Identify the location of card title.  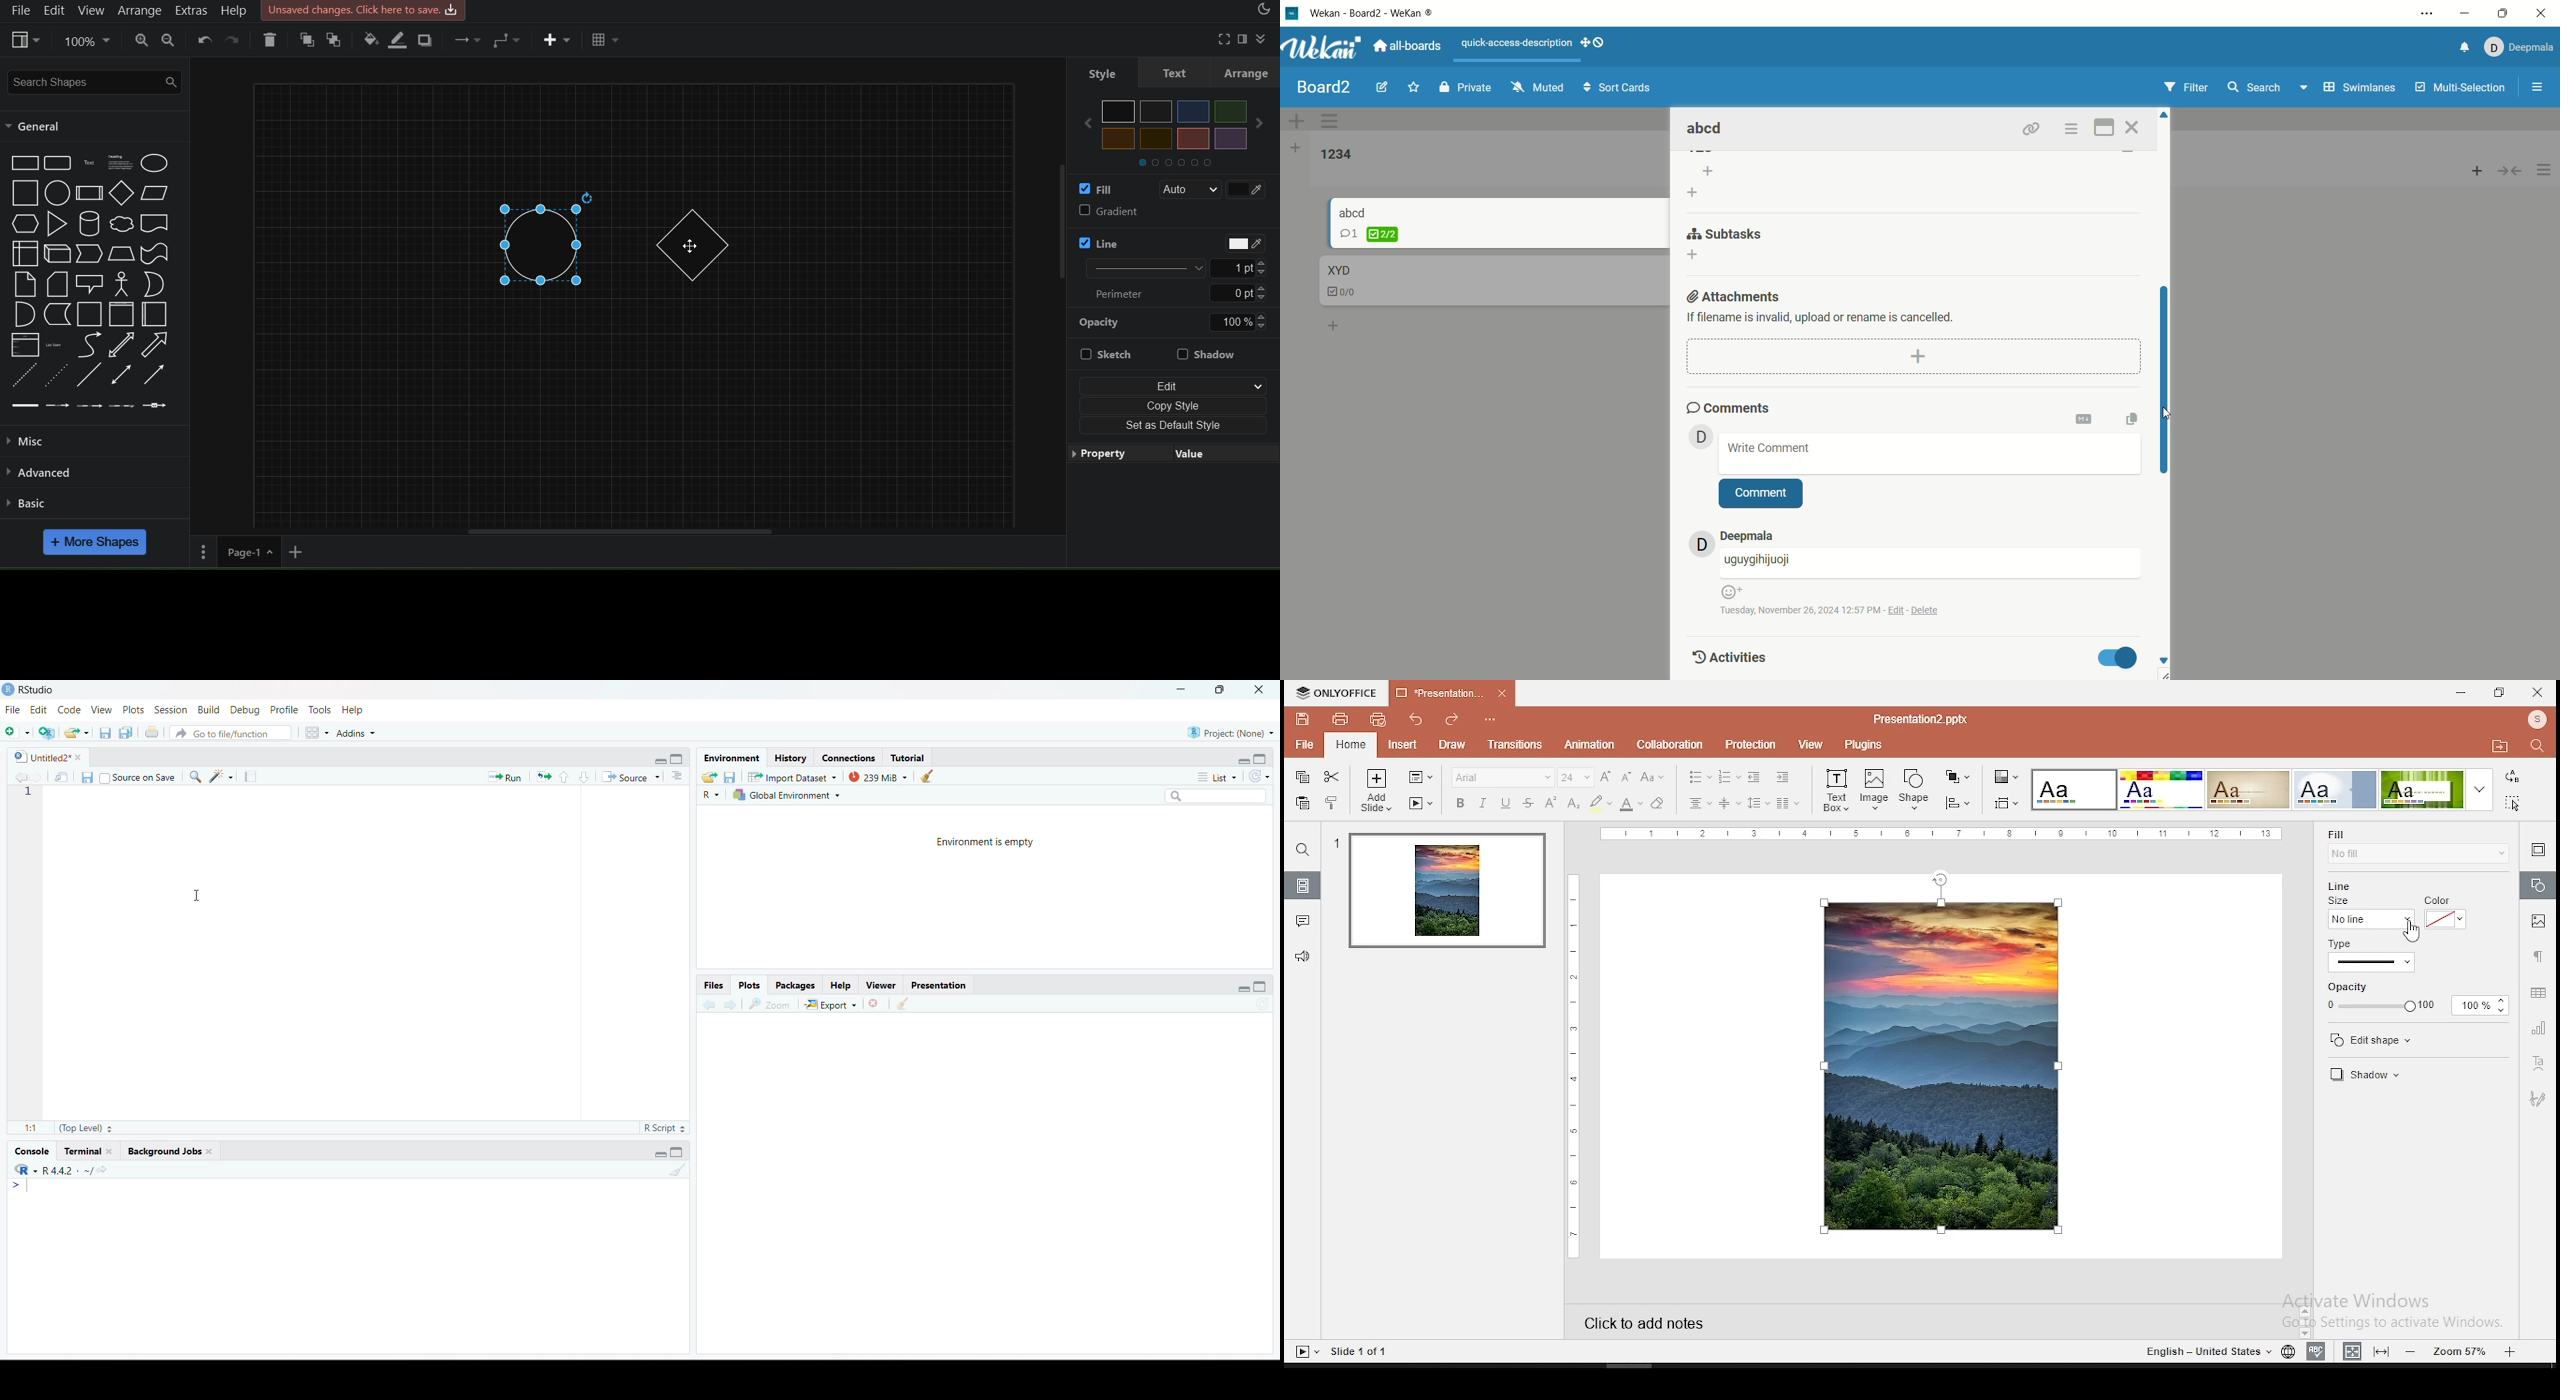
(1707, 129).